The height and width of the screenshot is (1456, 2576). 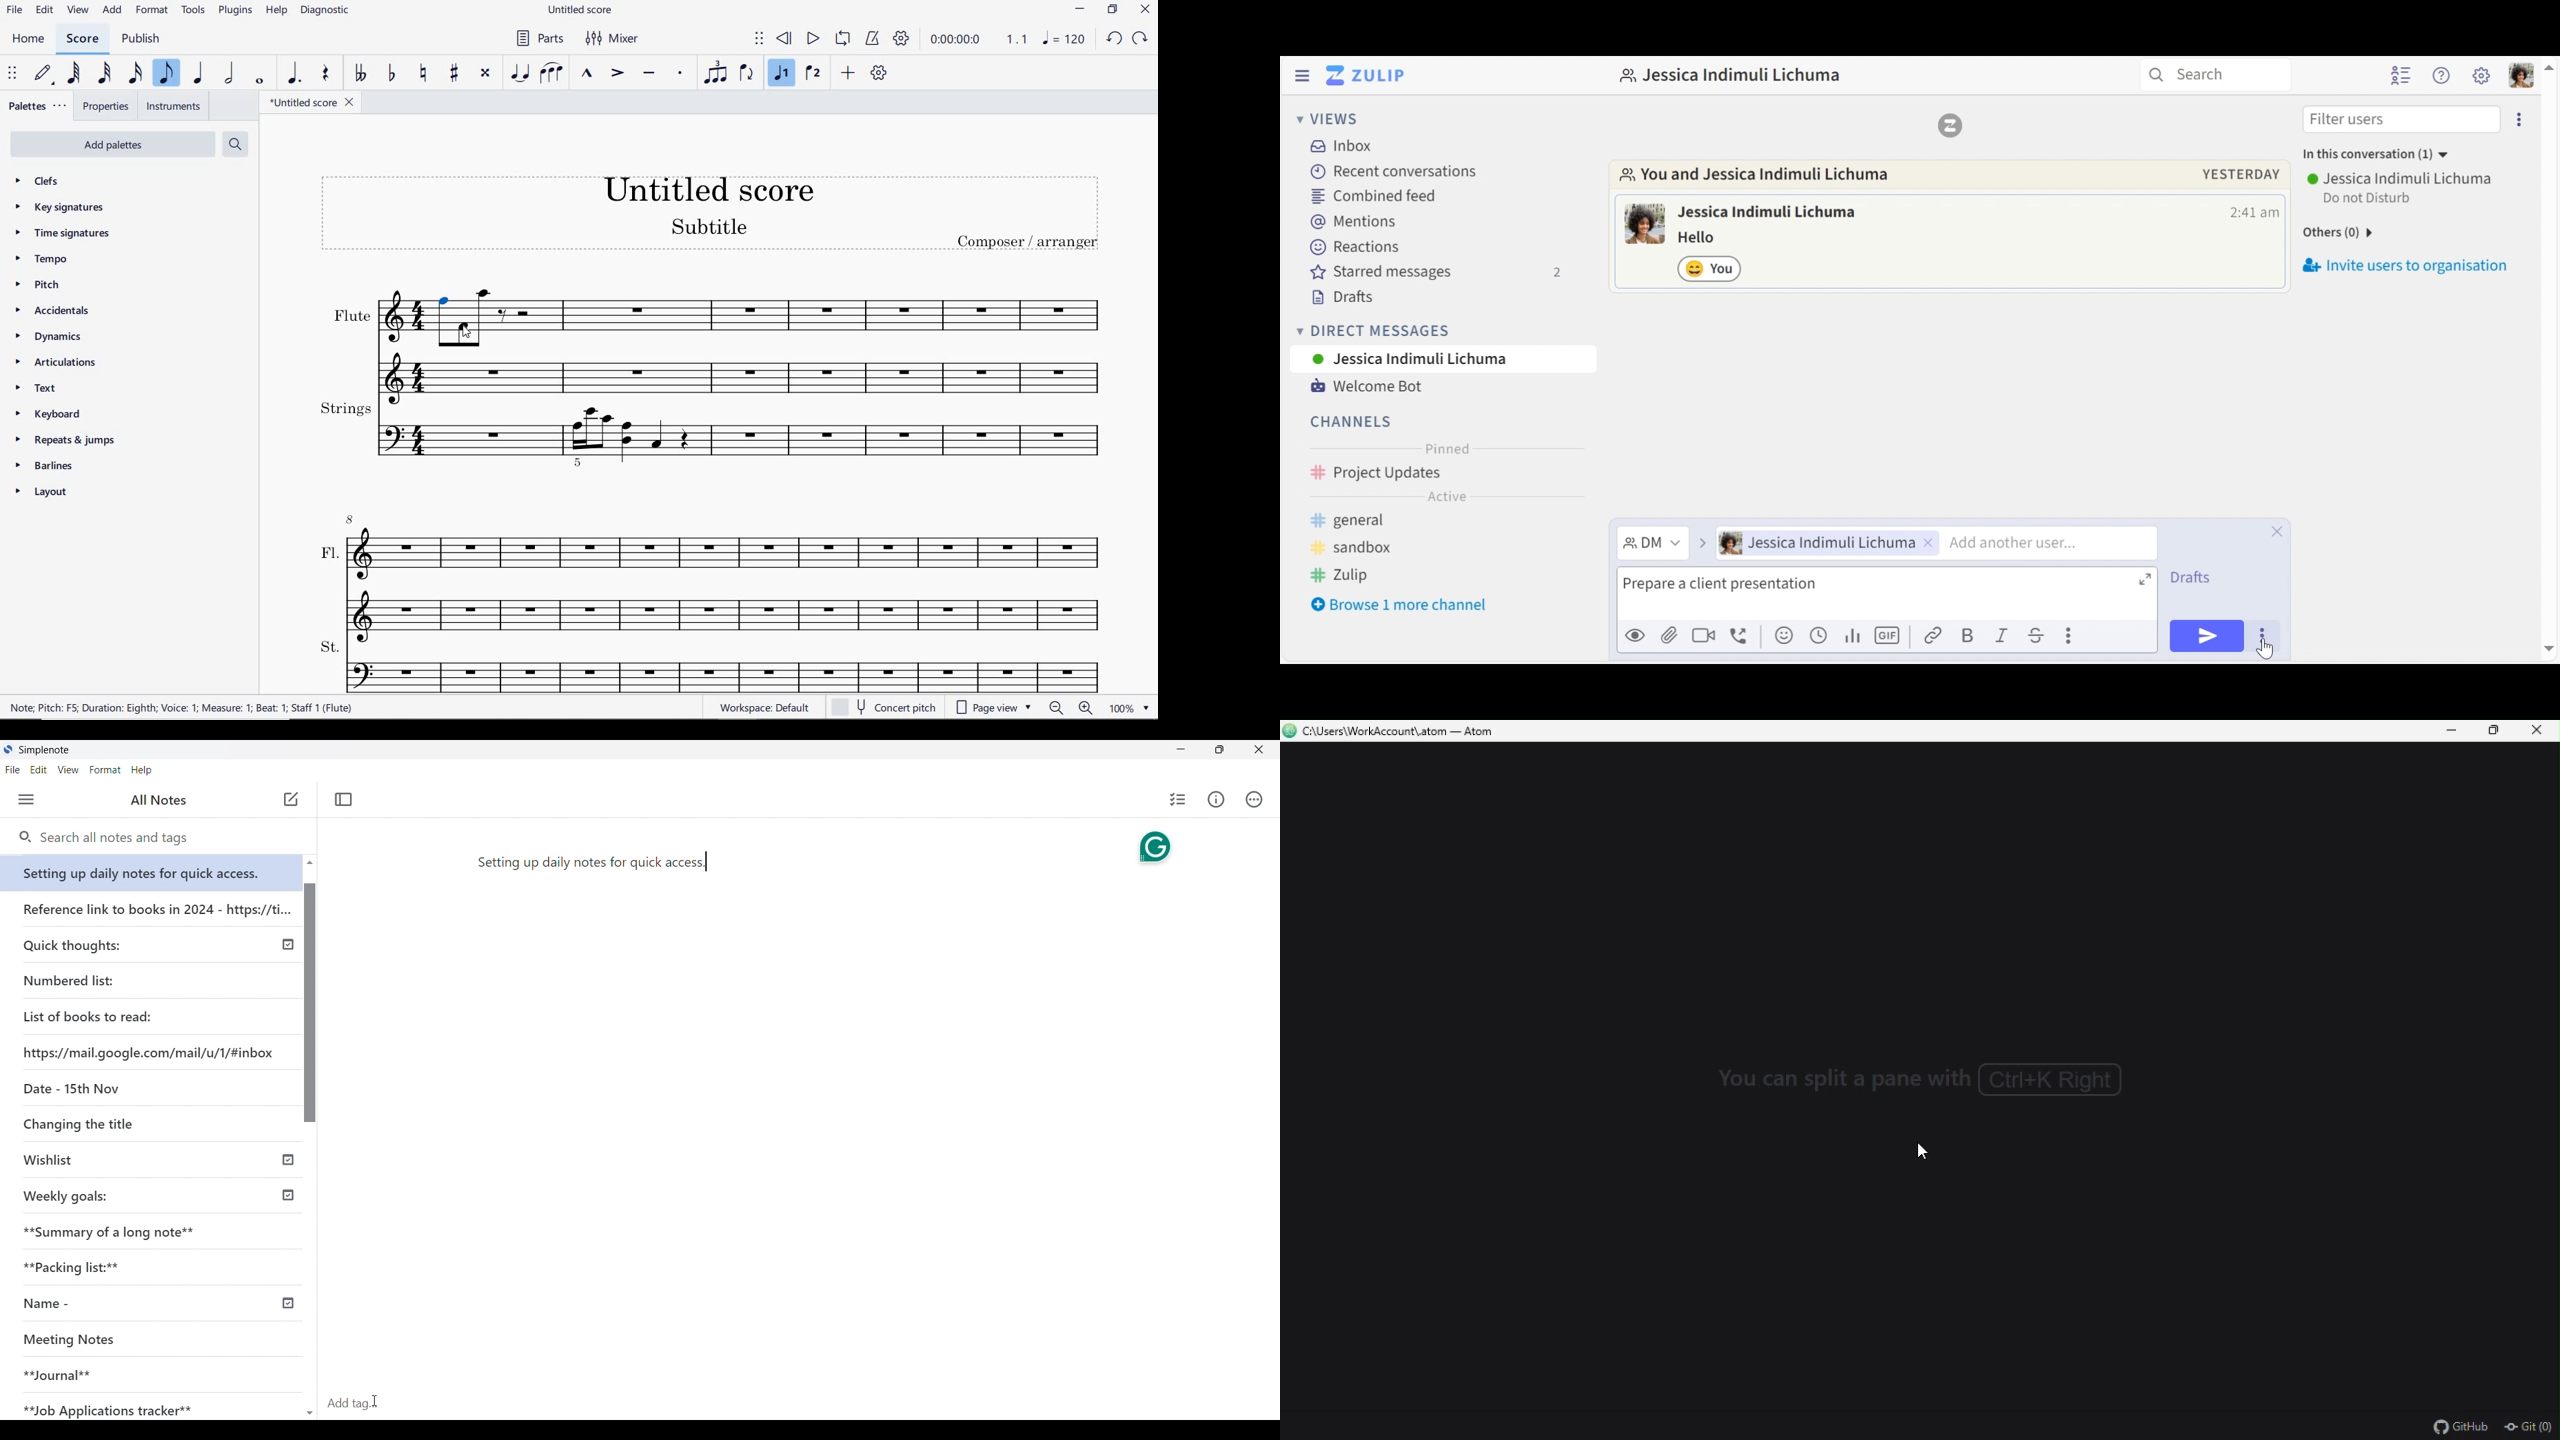 What do you see at coordinates (799, 1406) in the screenshot?
I see `Click to add tag` at bounding box center [799, 1406].